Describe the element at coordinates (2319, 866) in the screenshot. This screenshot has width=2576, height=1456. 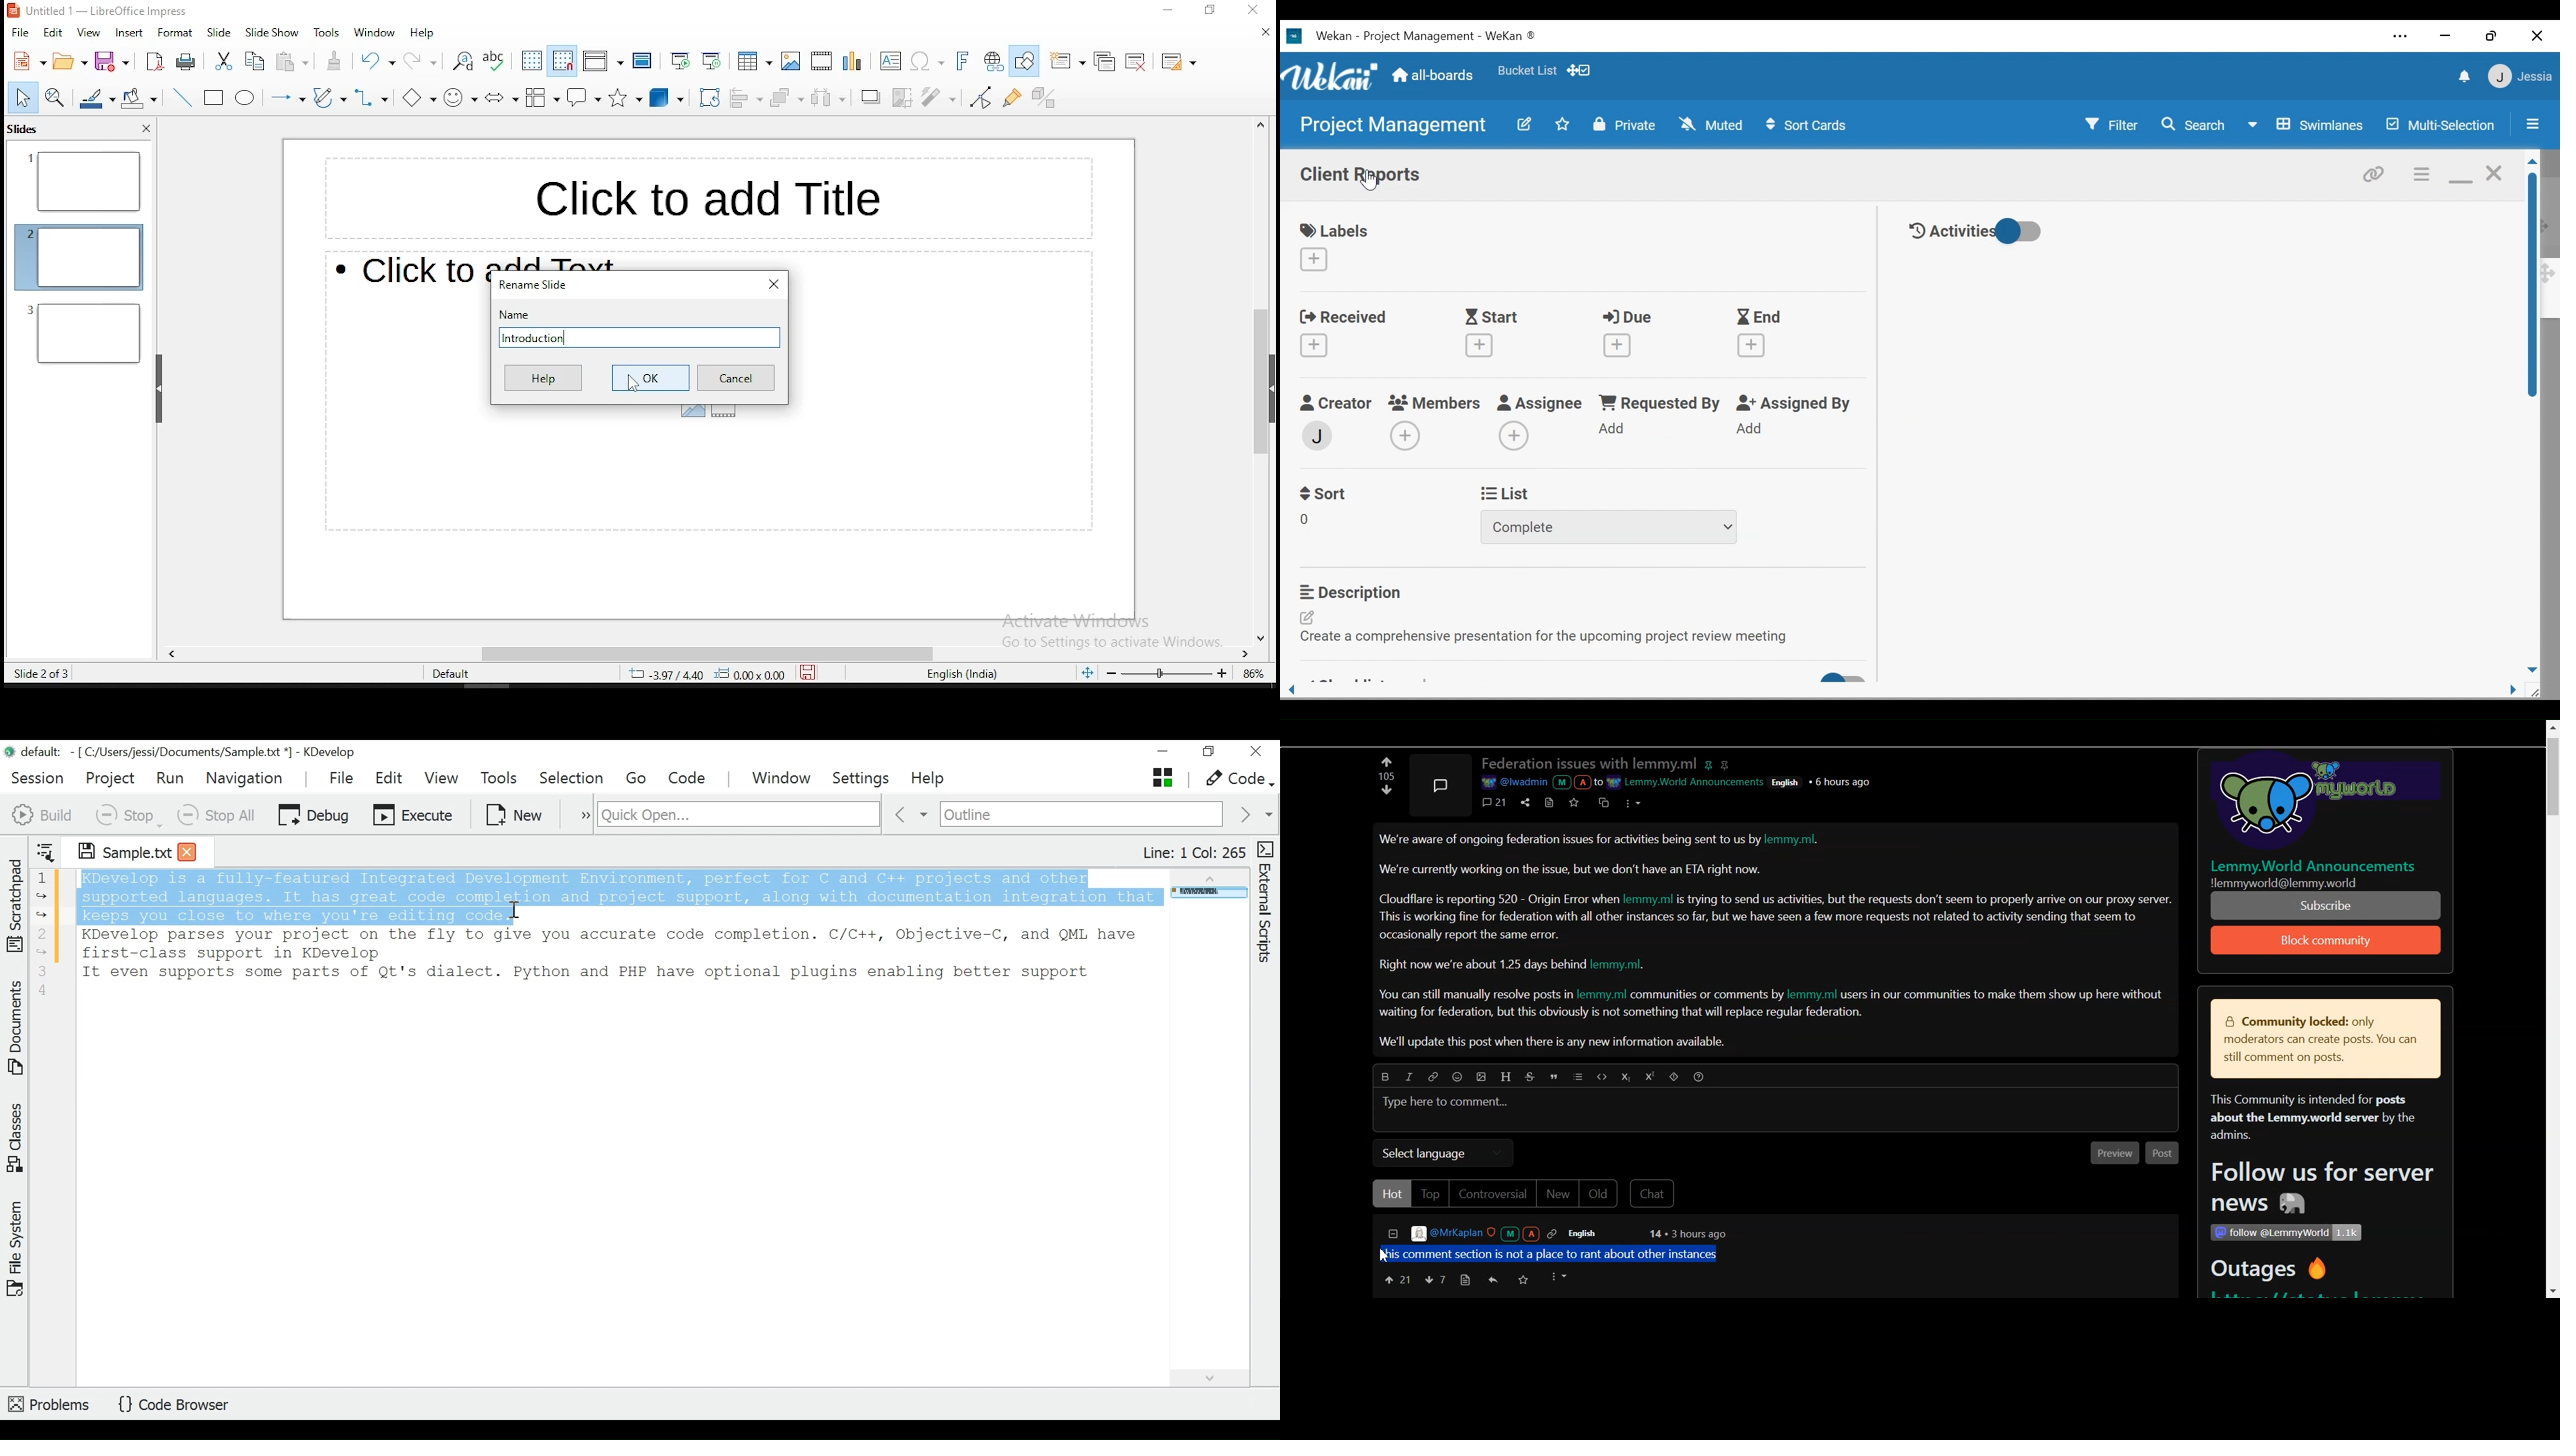
I see `| Lemmy.World Announcements` at that location.